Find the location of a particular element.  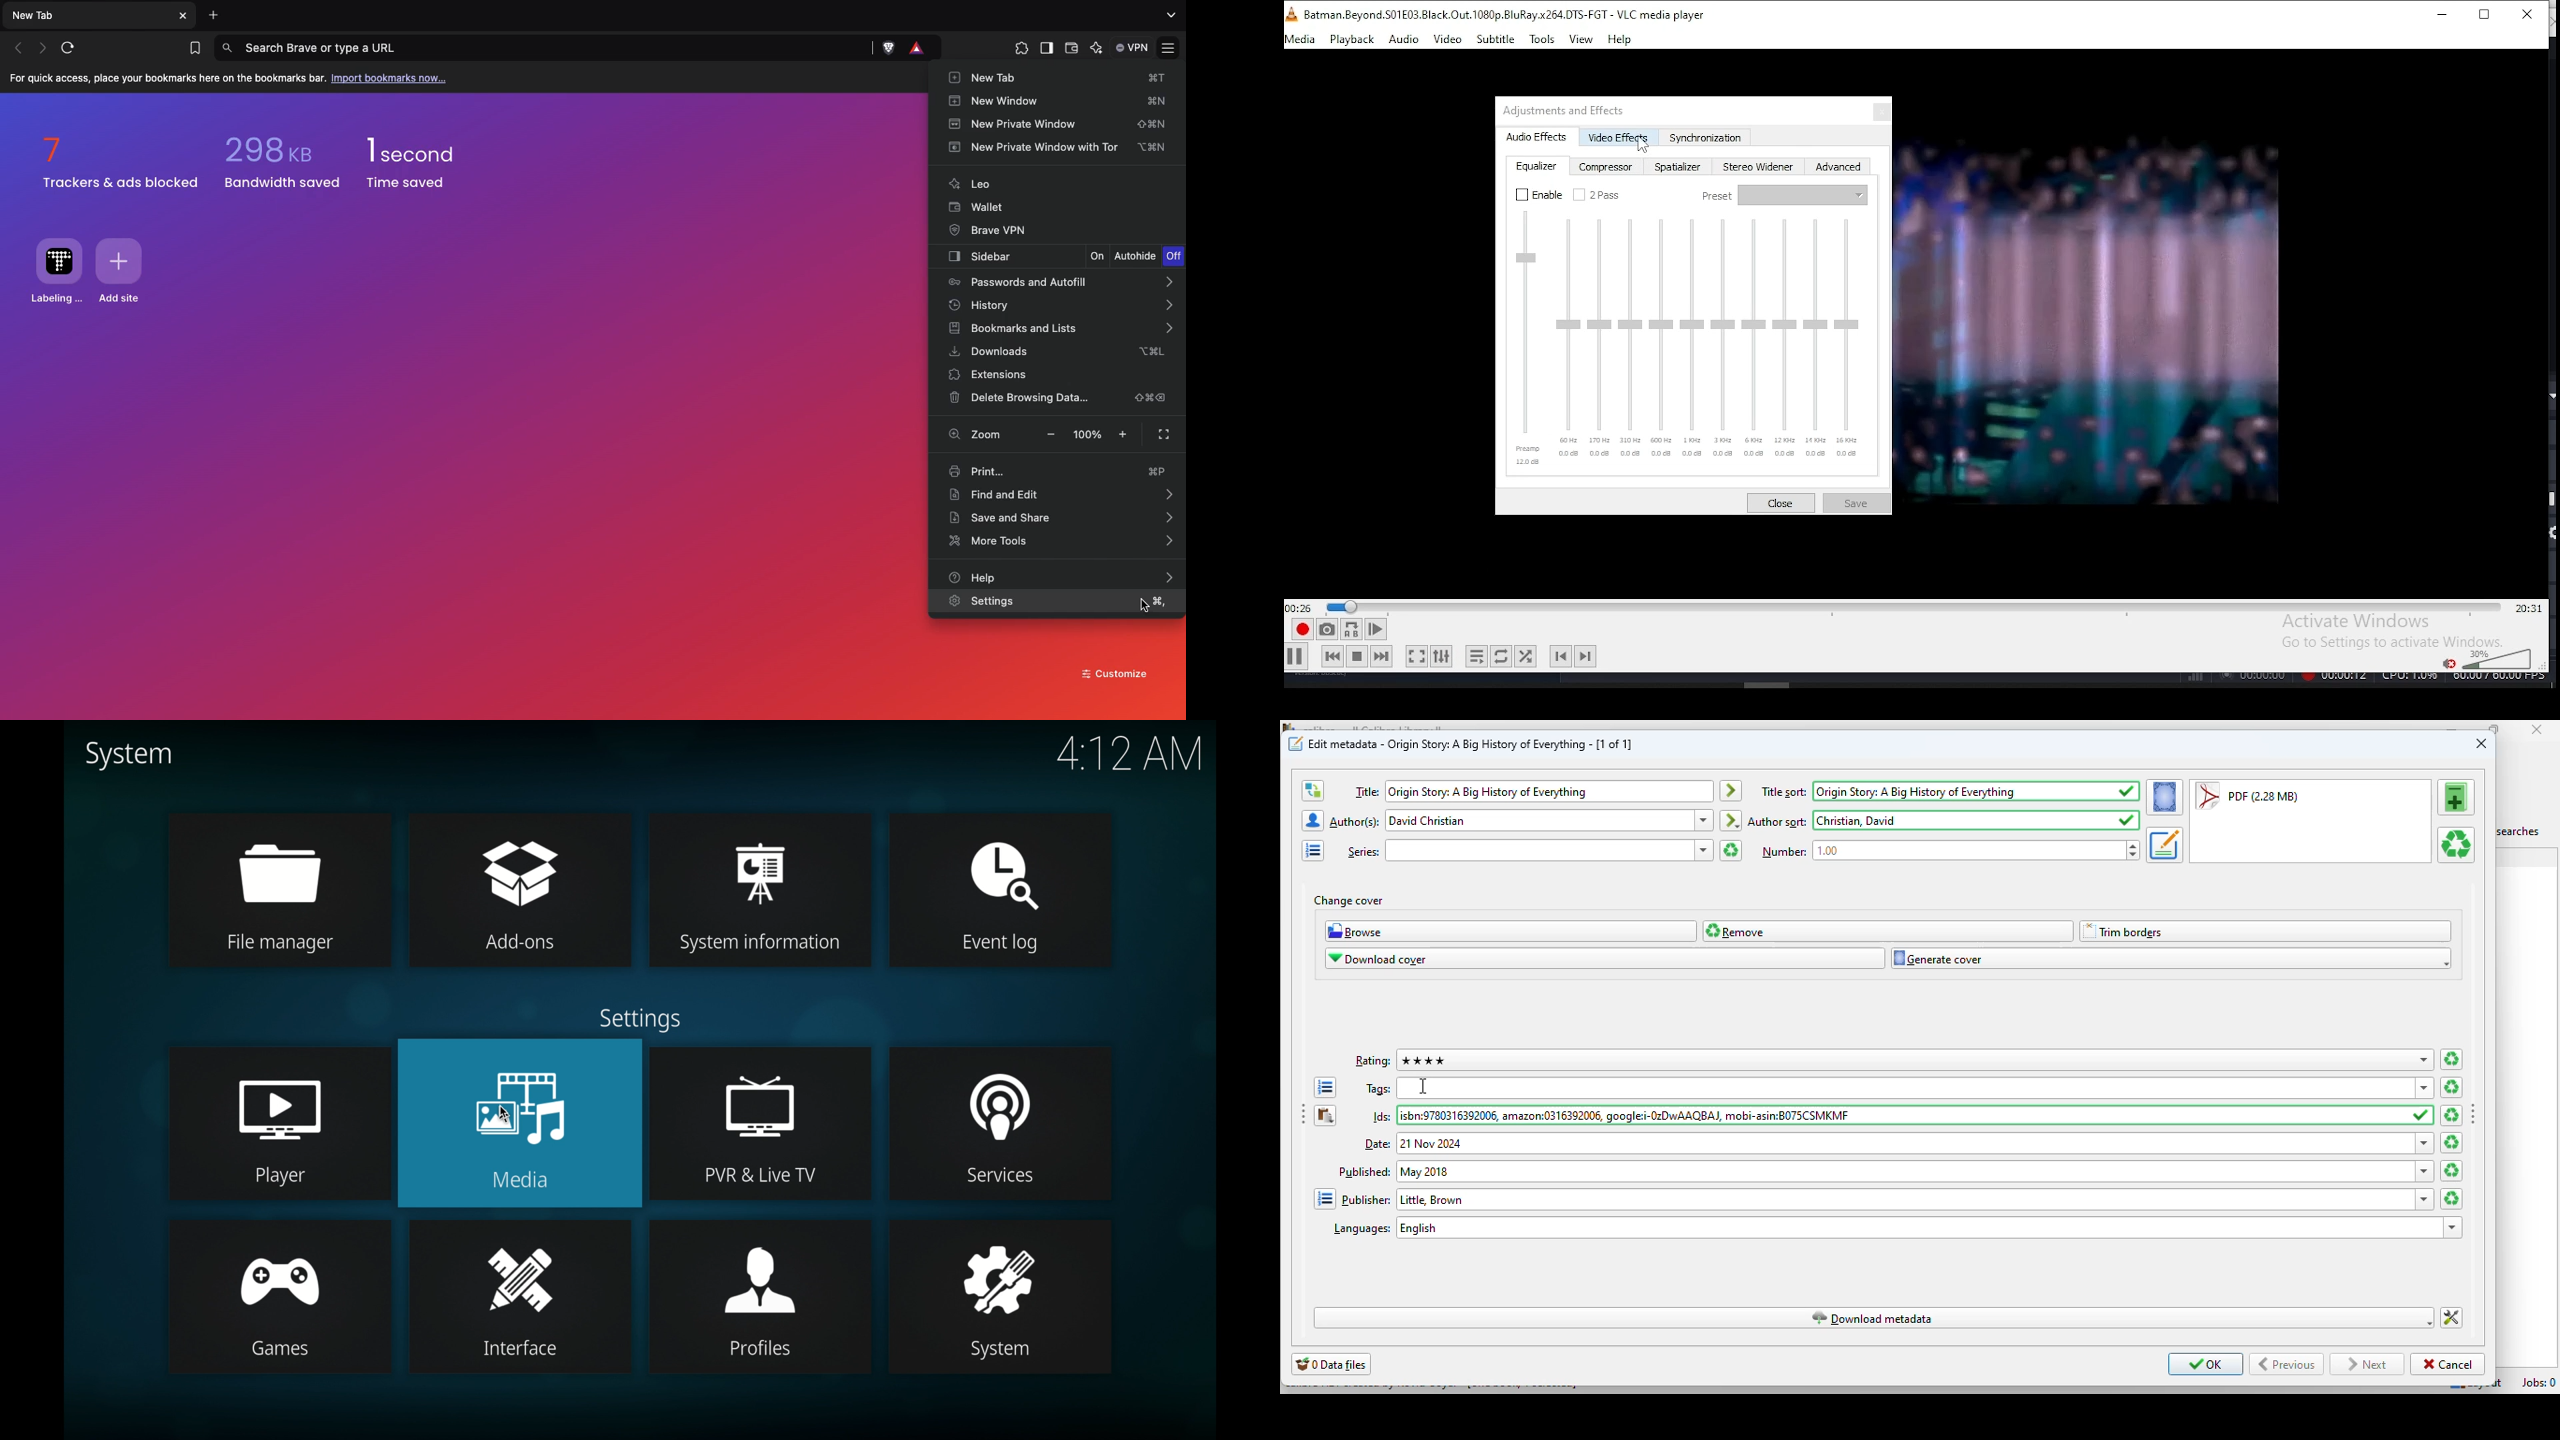

event log is located at coordinates (1000, 859).